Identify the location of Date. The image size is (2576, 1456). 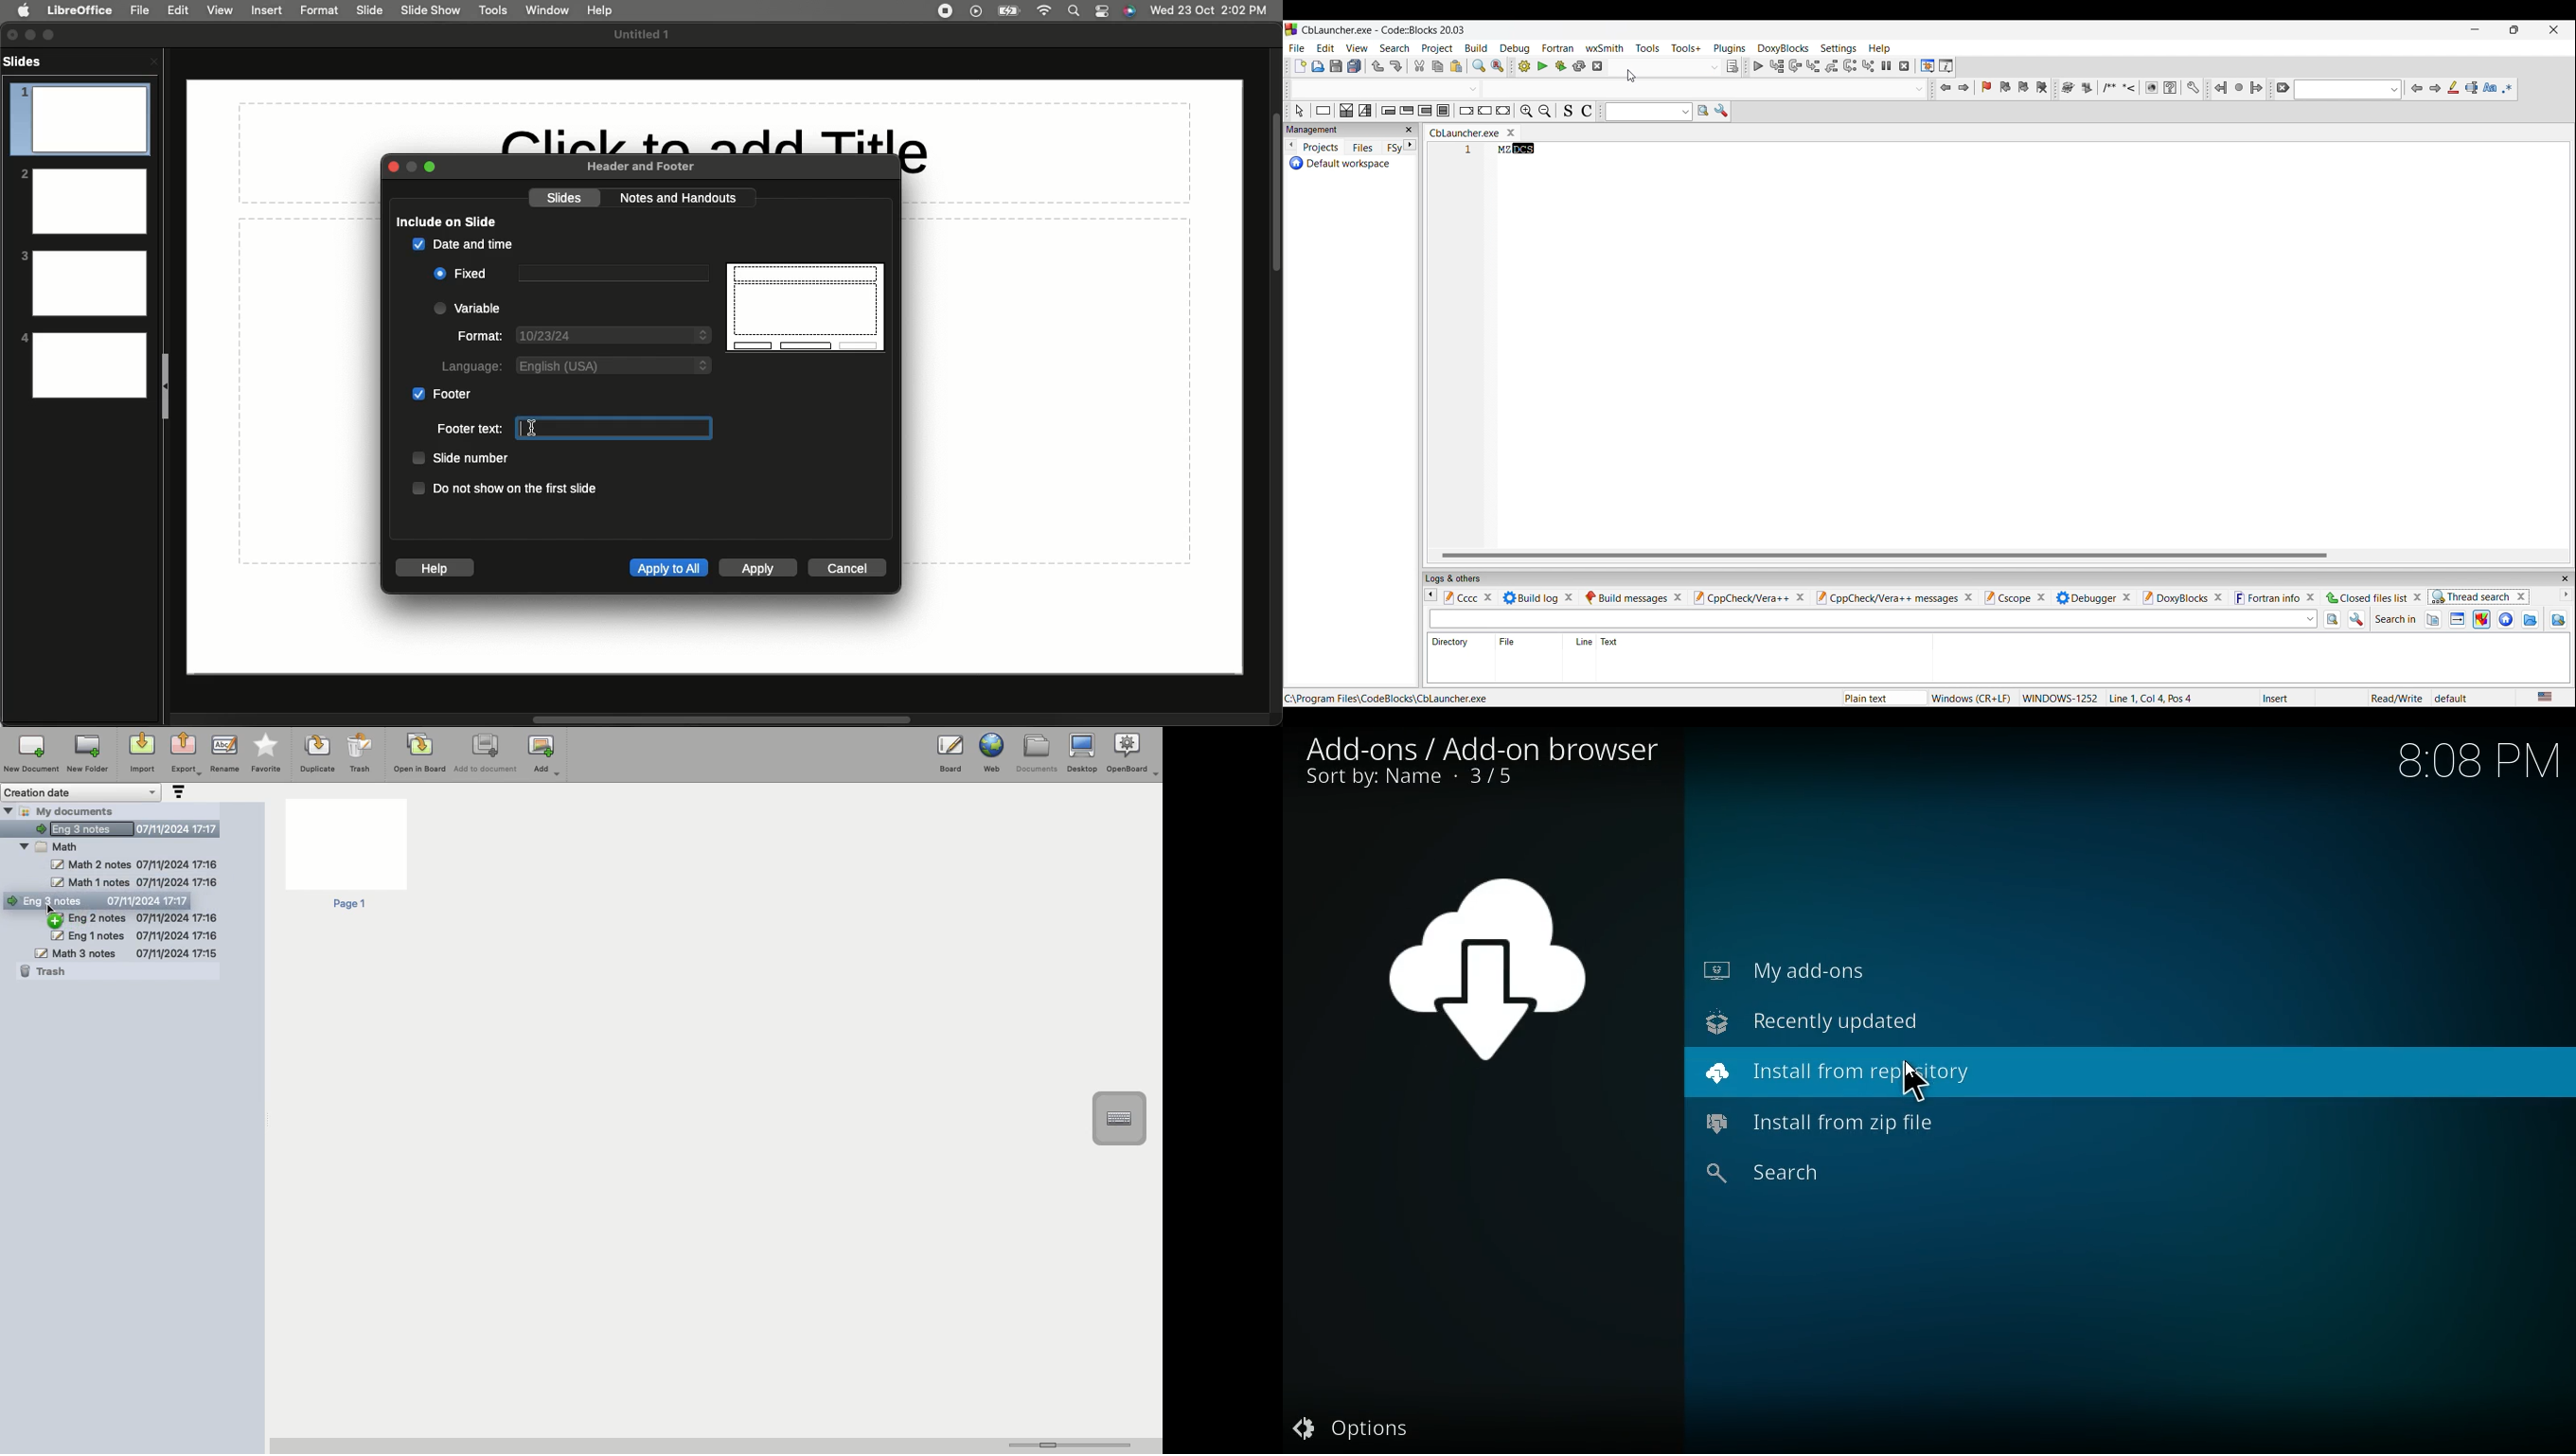
(613, 336).